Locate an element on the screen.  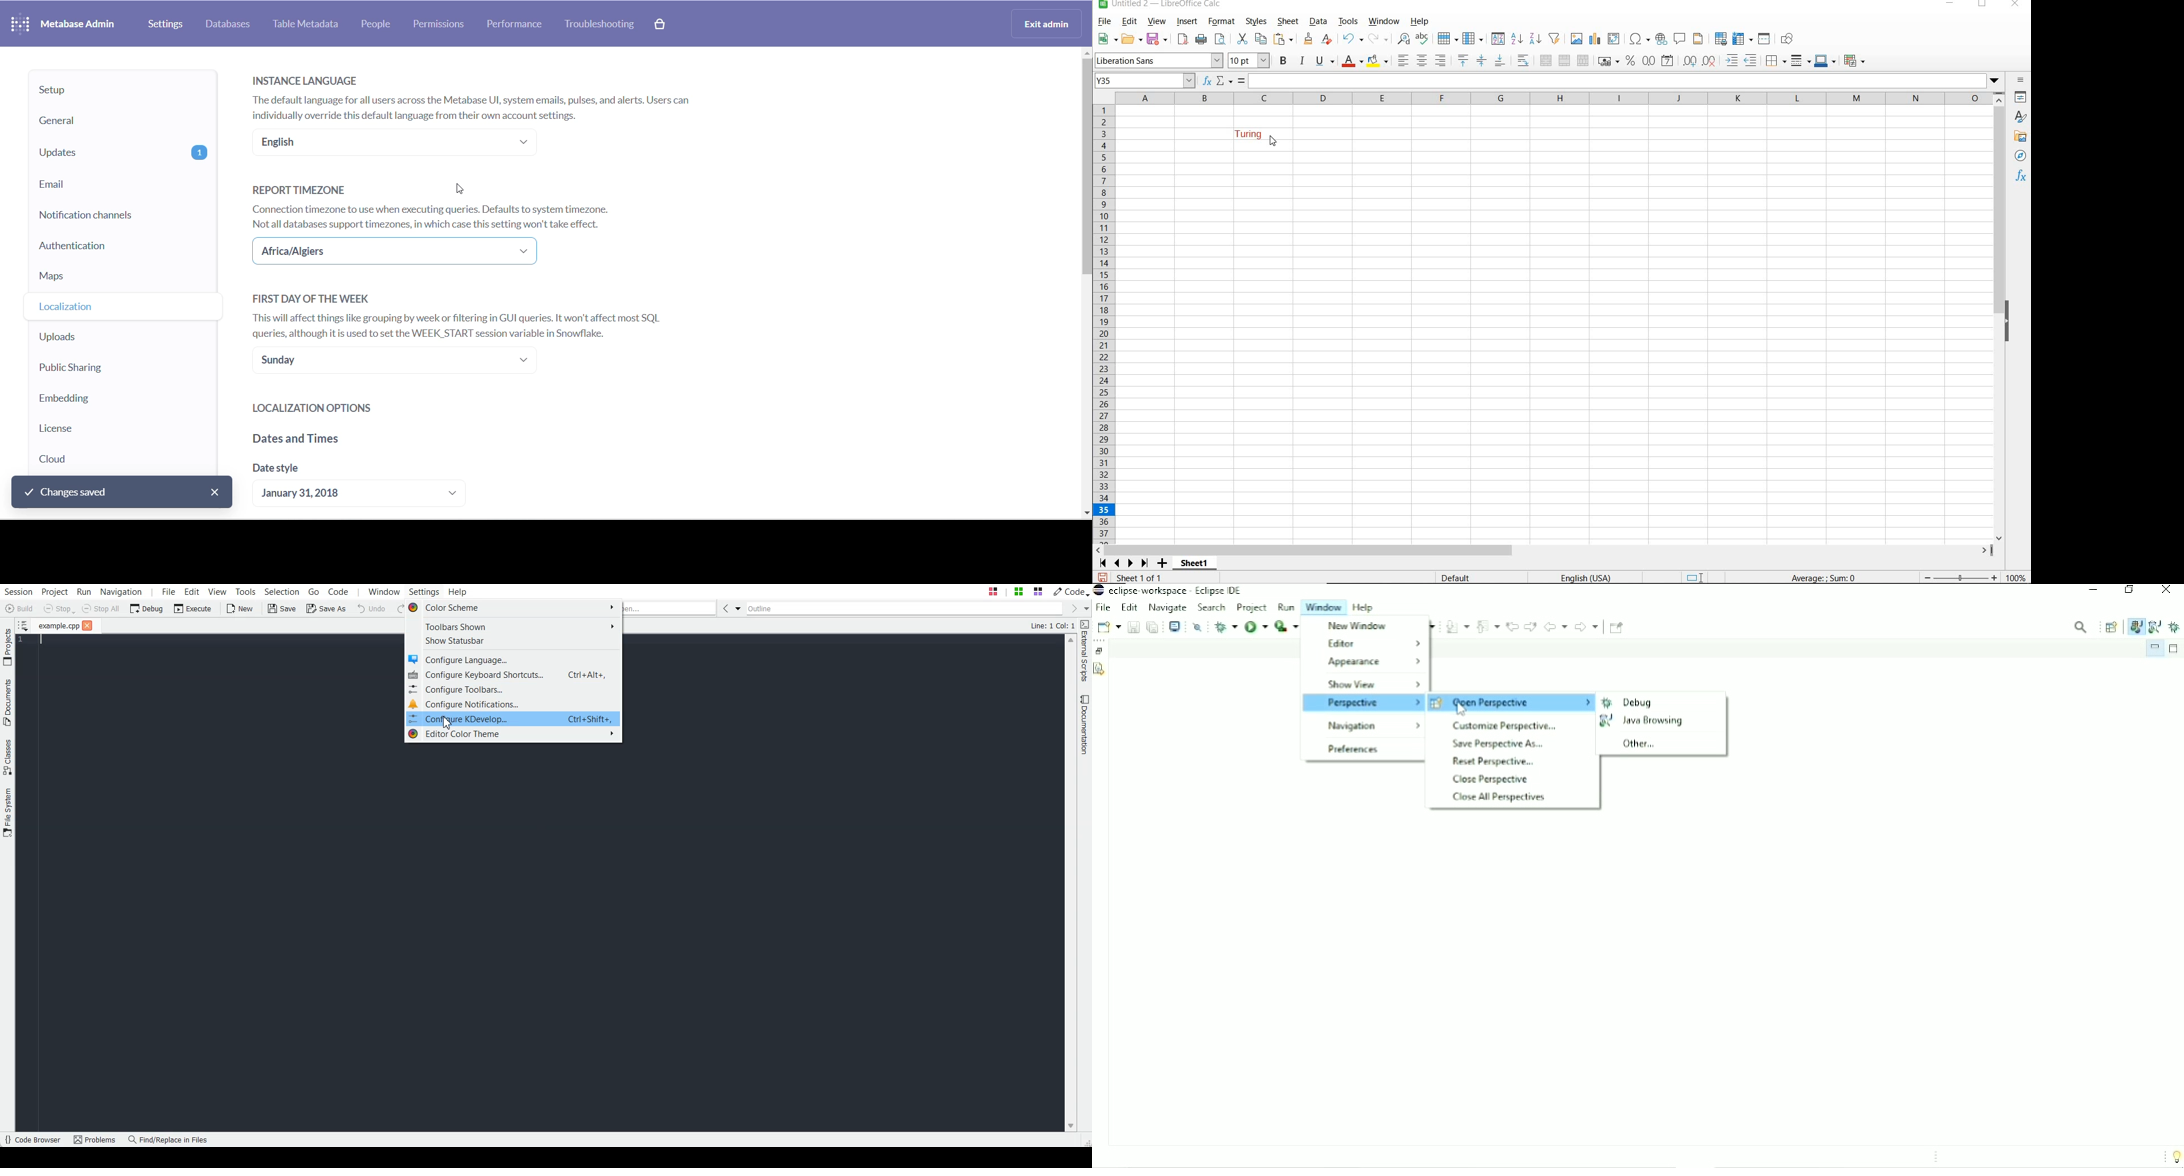
PUBLIC SHARING is located at coordinates (107, 369).